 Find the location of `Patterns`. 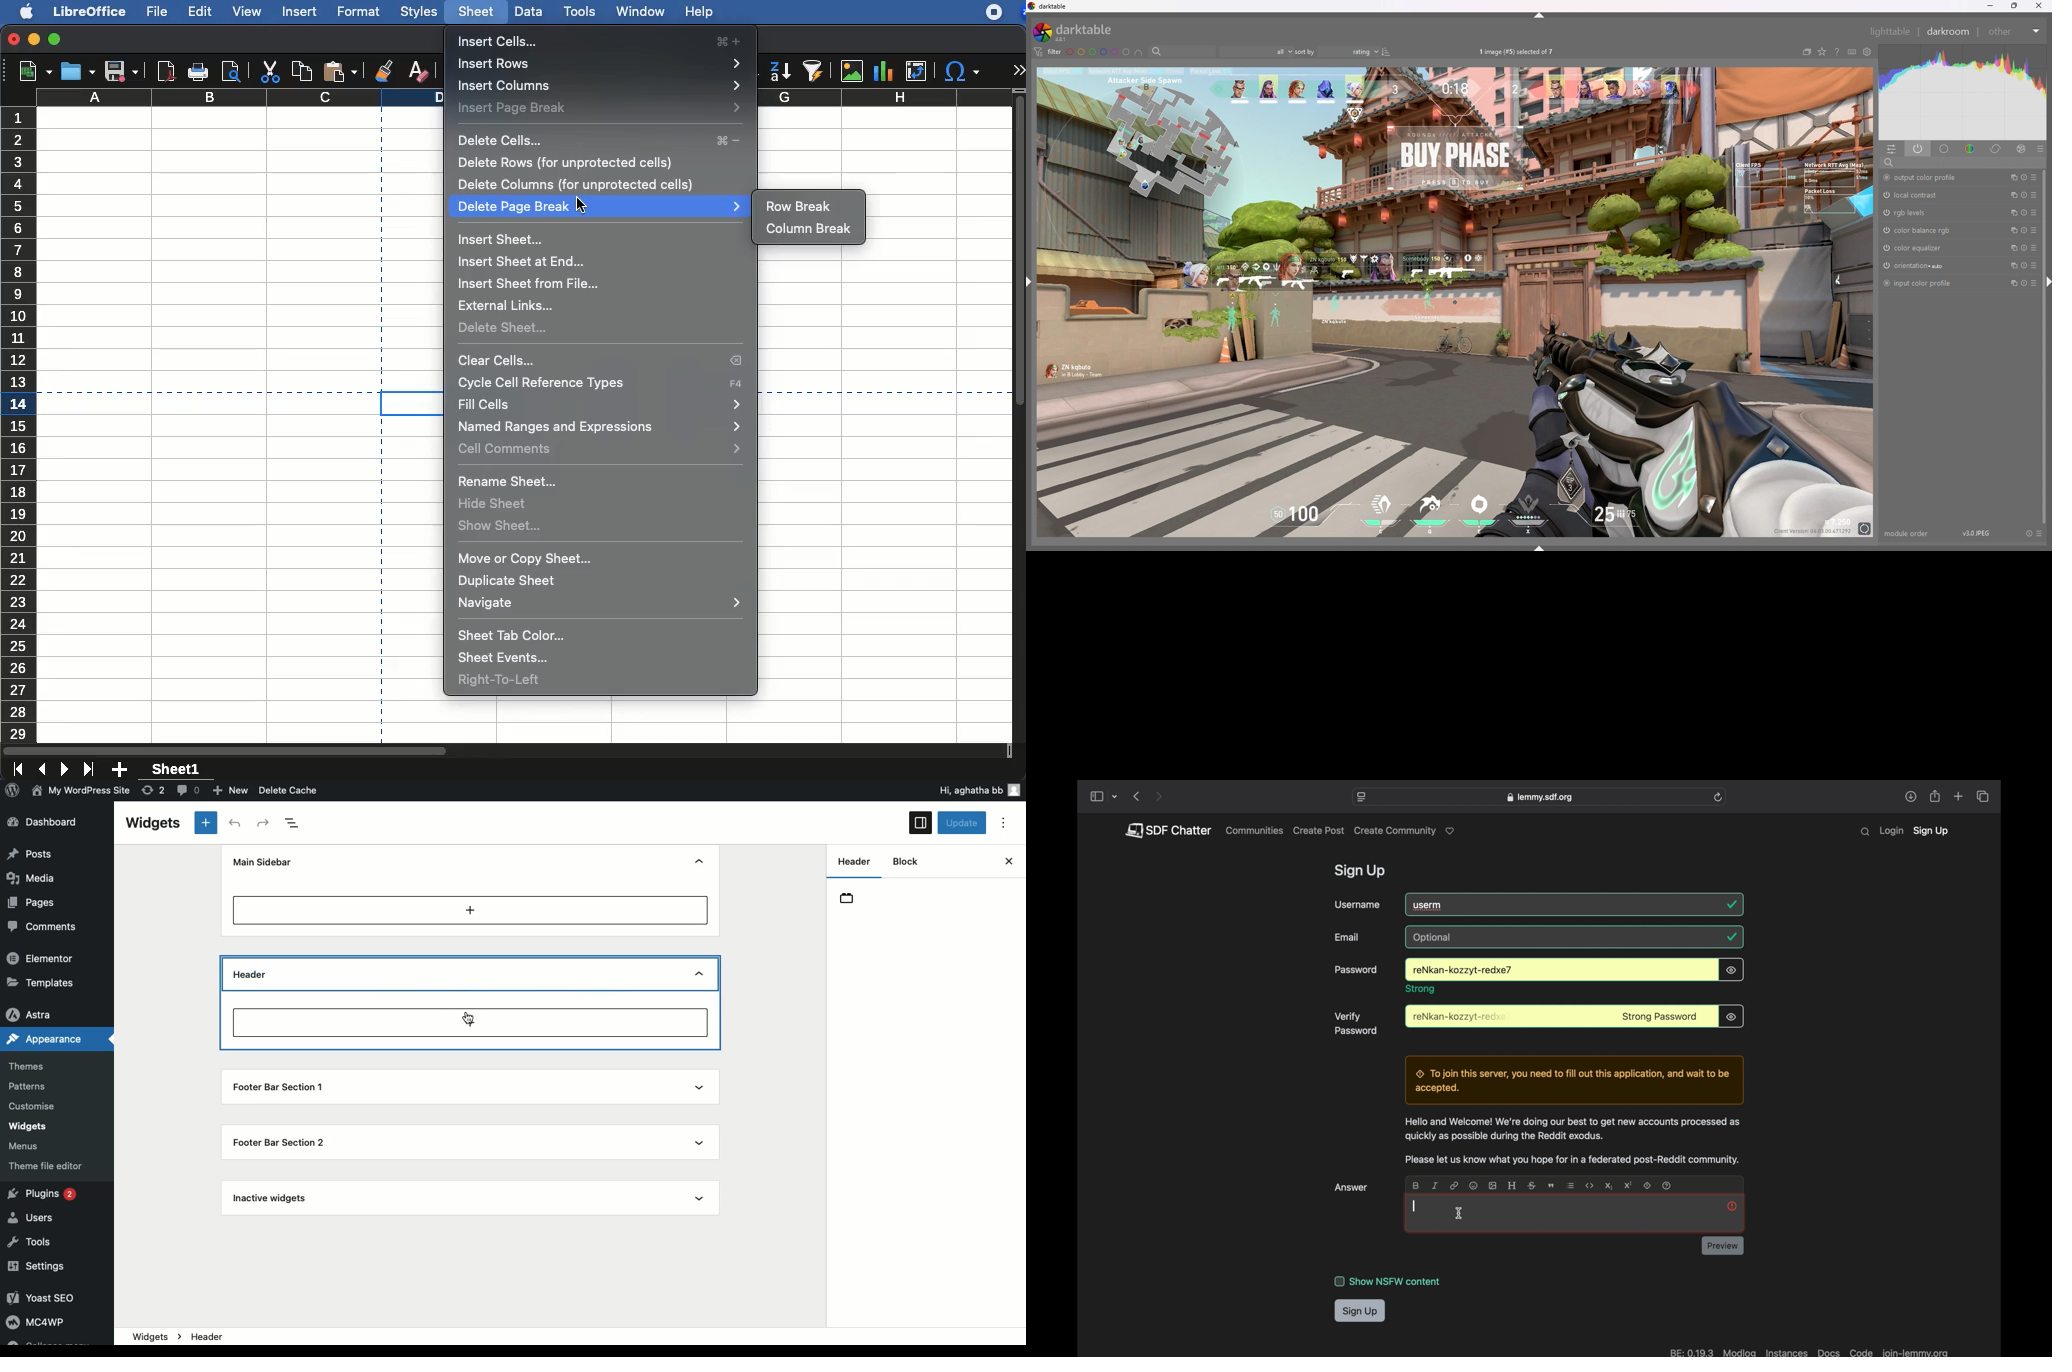

Patterns is located at coordinates (29, 1086).